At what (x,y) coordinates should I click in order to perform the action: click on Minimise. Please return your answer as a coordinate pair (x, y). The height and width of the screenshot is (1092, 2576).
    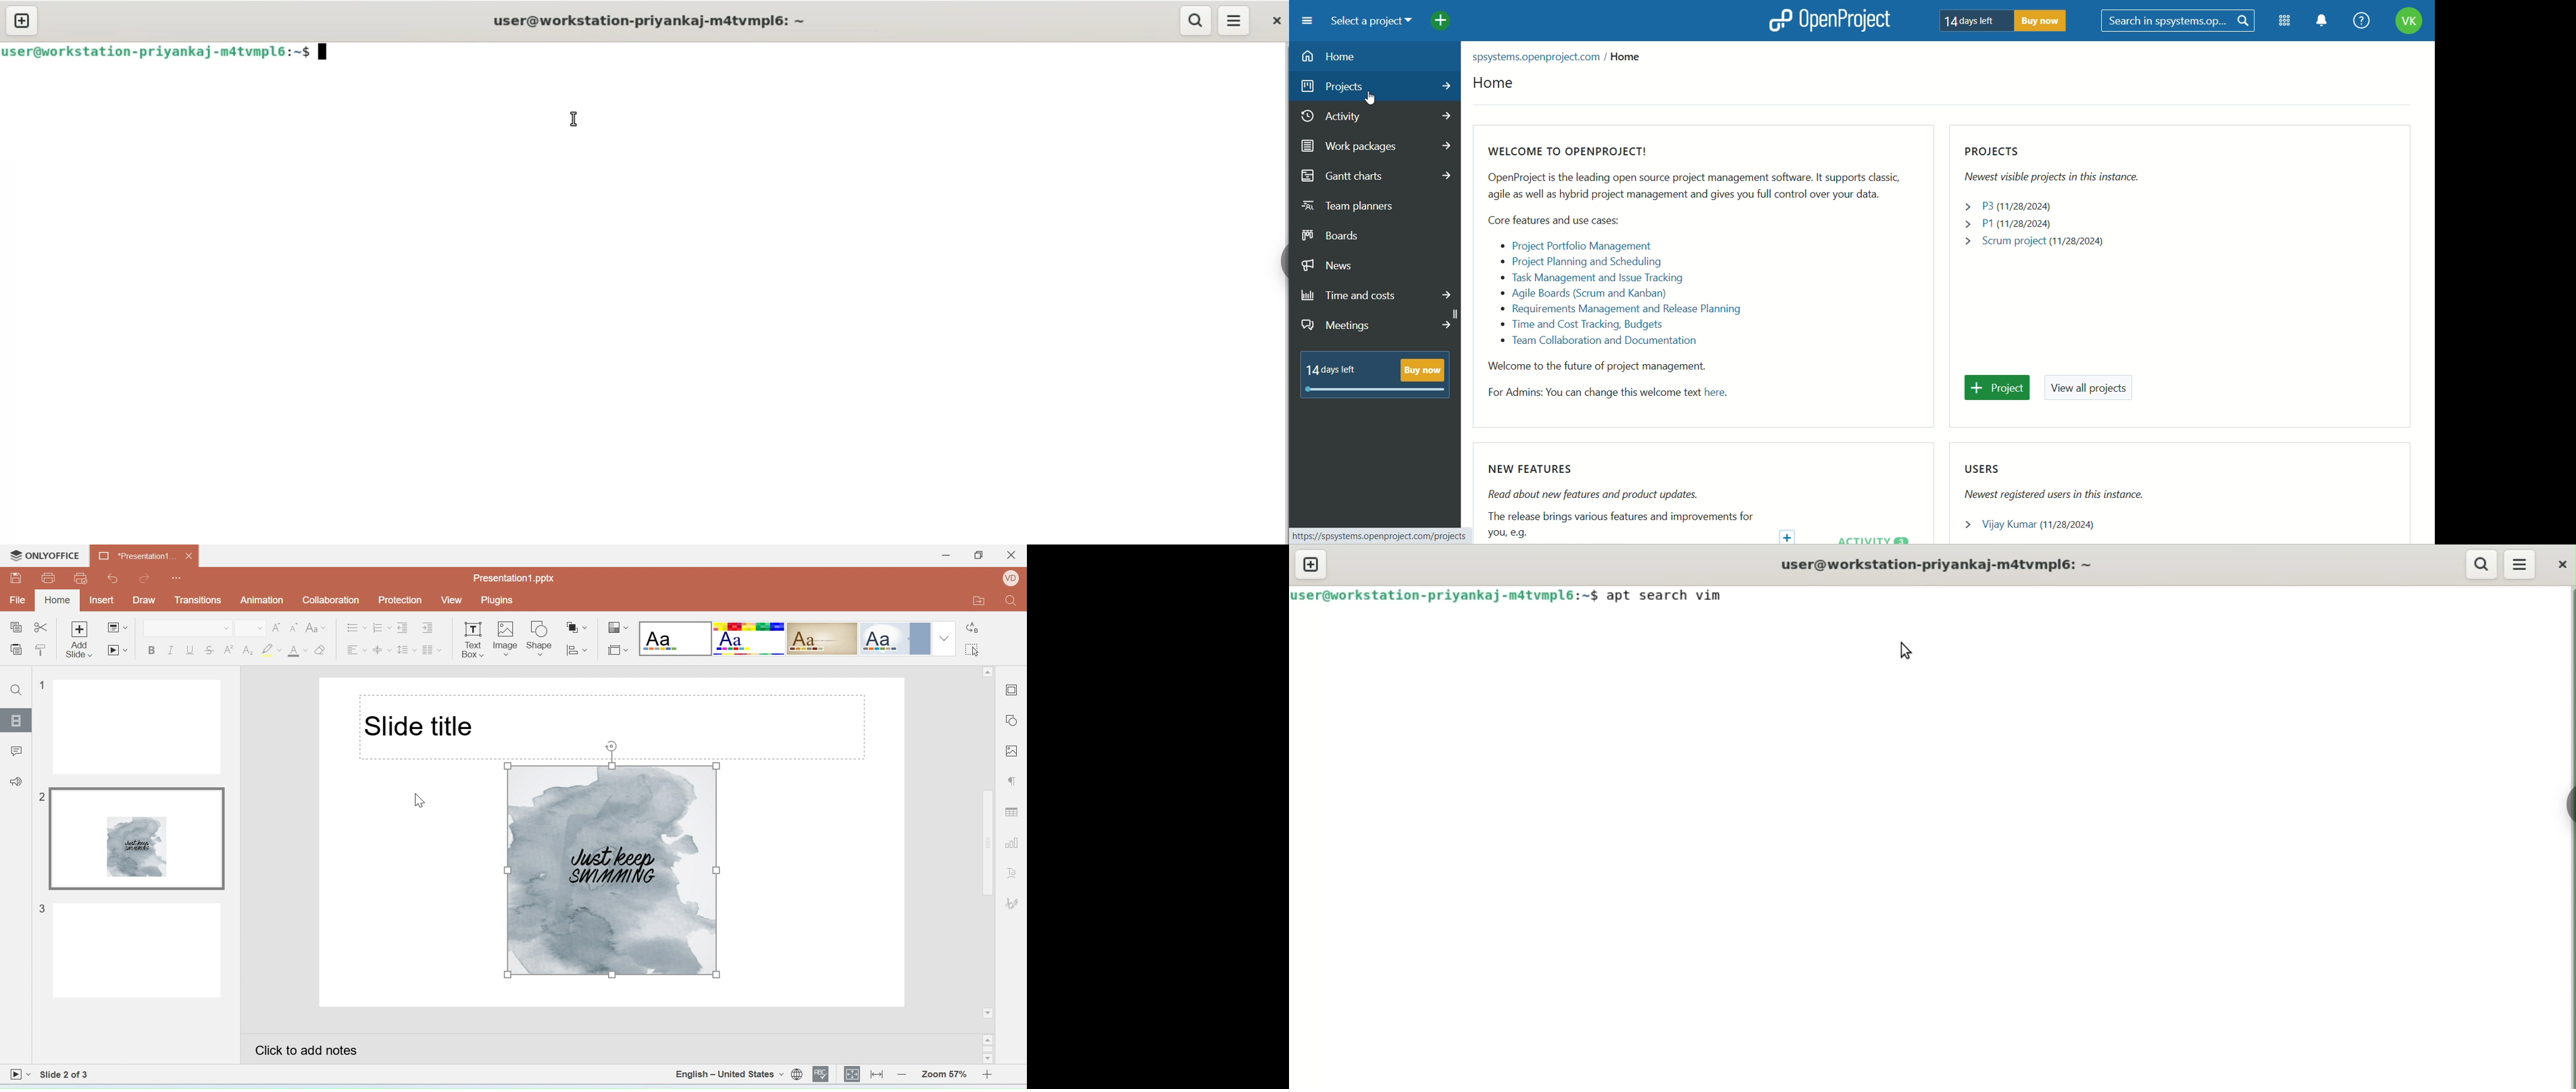
    Looking at the image, I should click on (942, 556).